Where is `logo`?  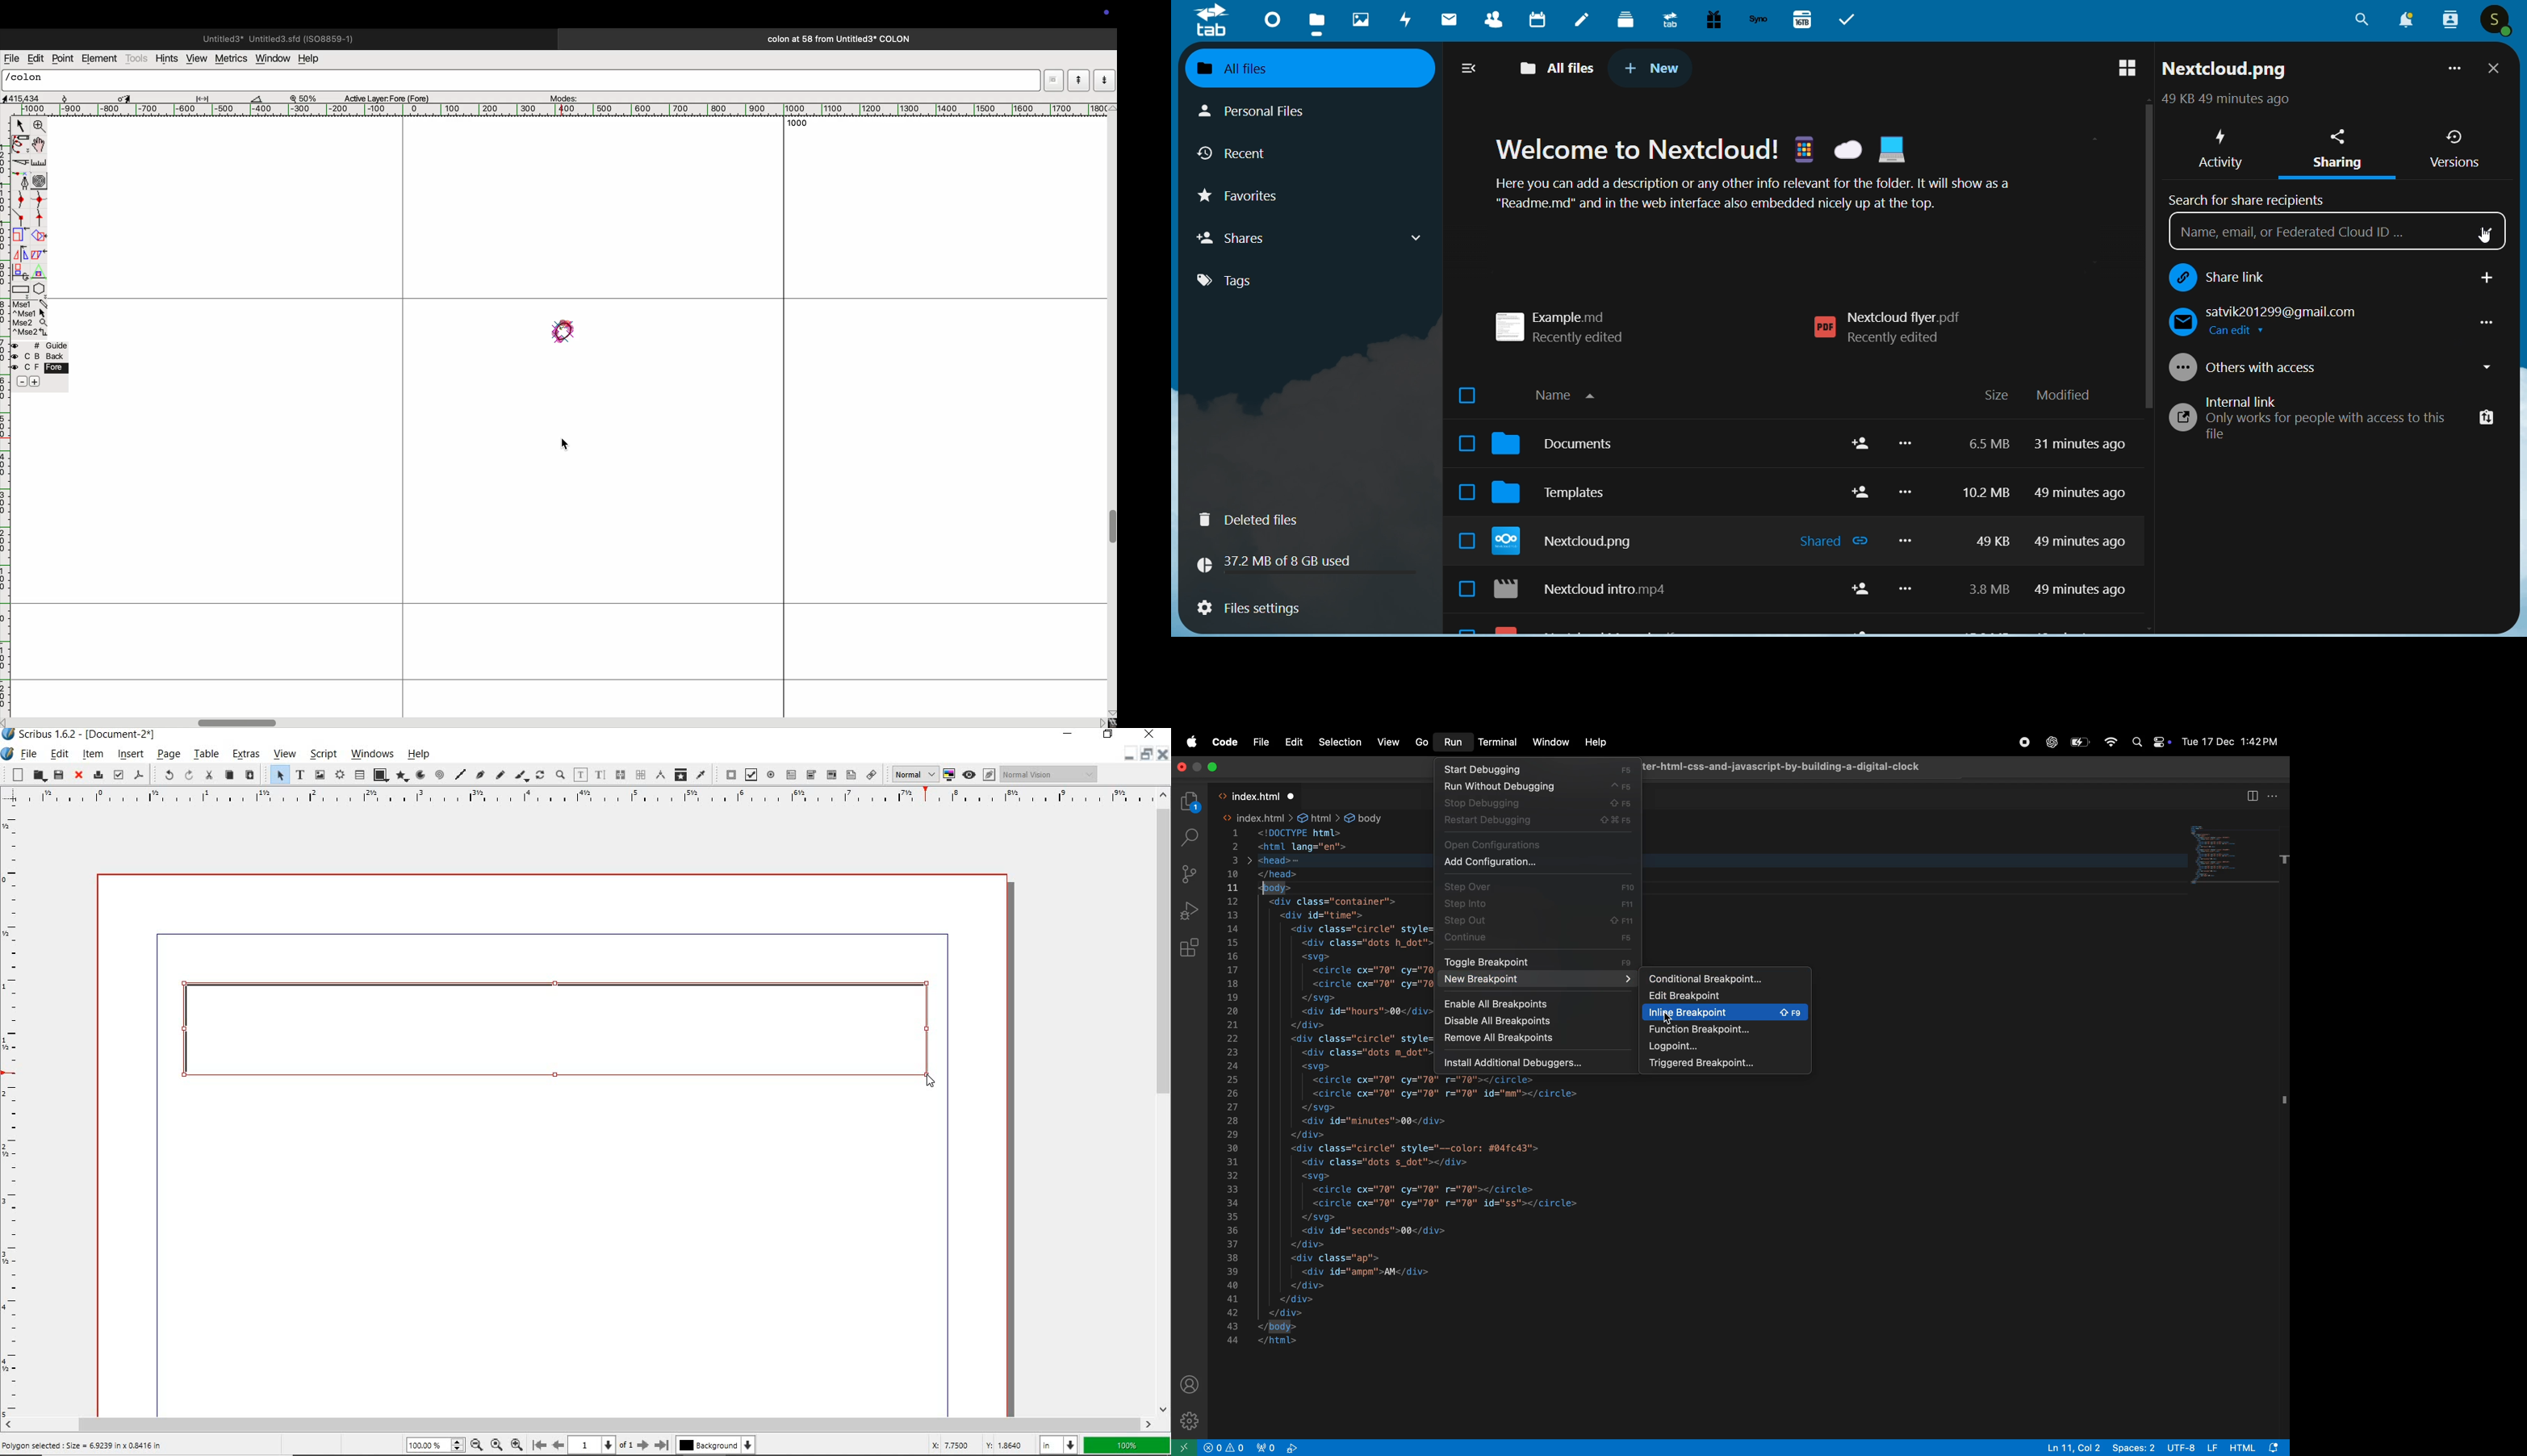
logo is located at coordinates (1212, 21).